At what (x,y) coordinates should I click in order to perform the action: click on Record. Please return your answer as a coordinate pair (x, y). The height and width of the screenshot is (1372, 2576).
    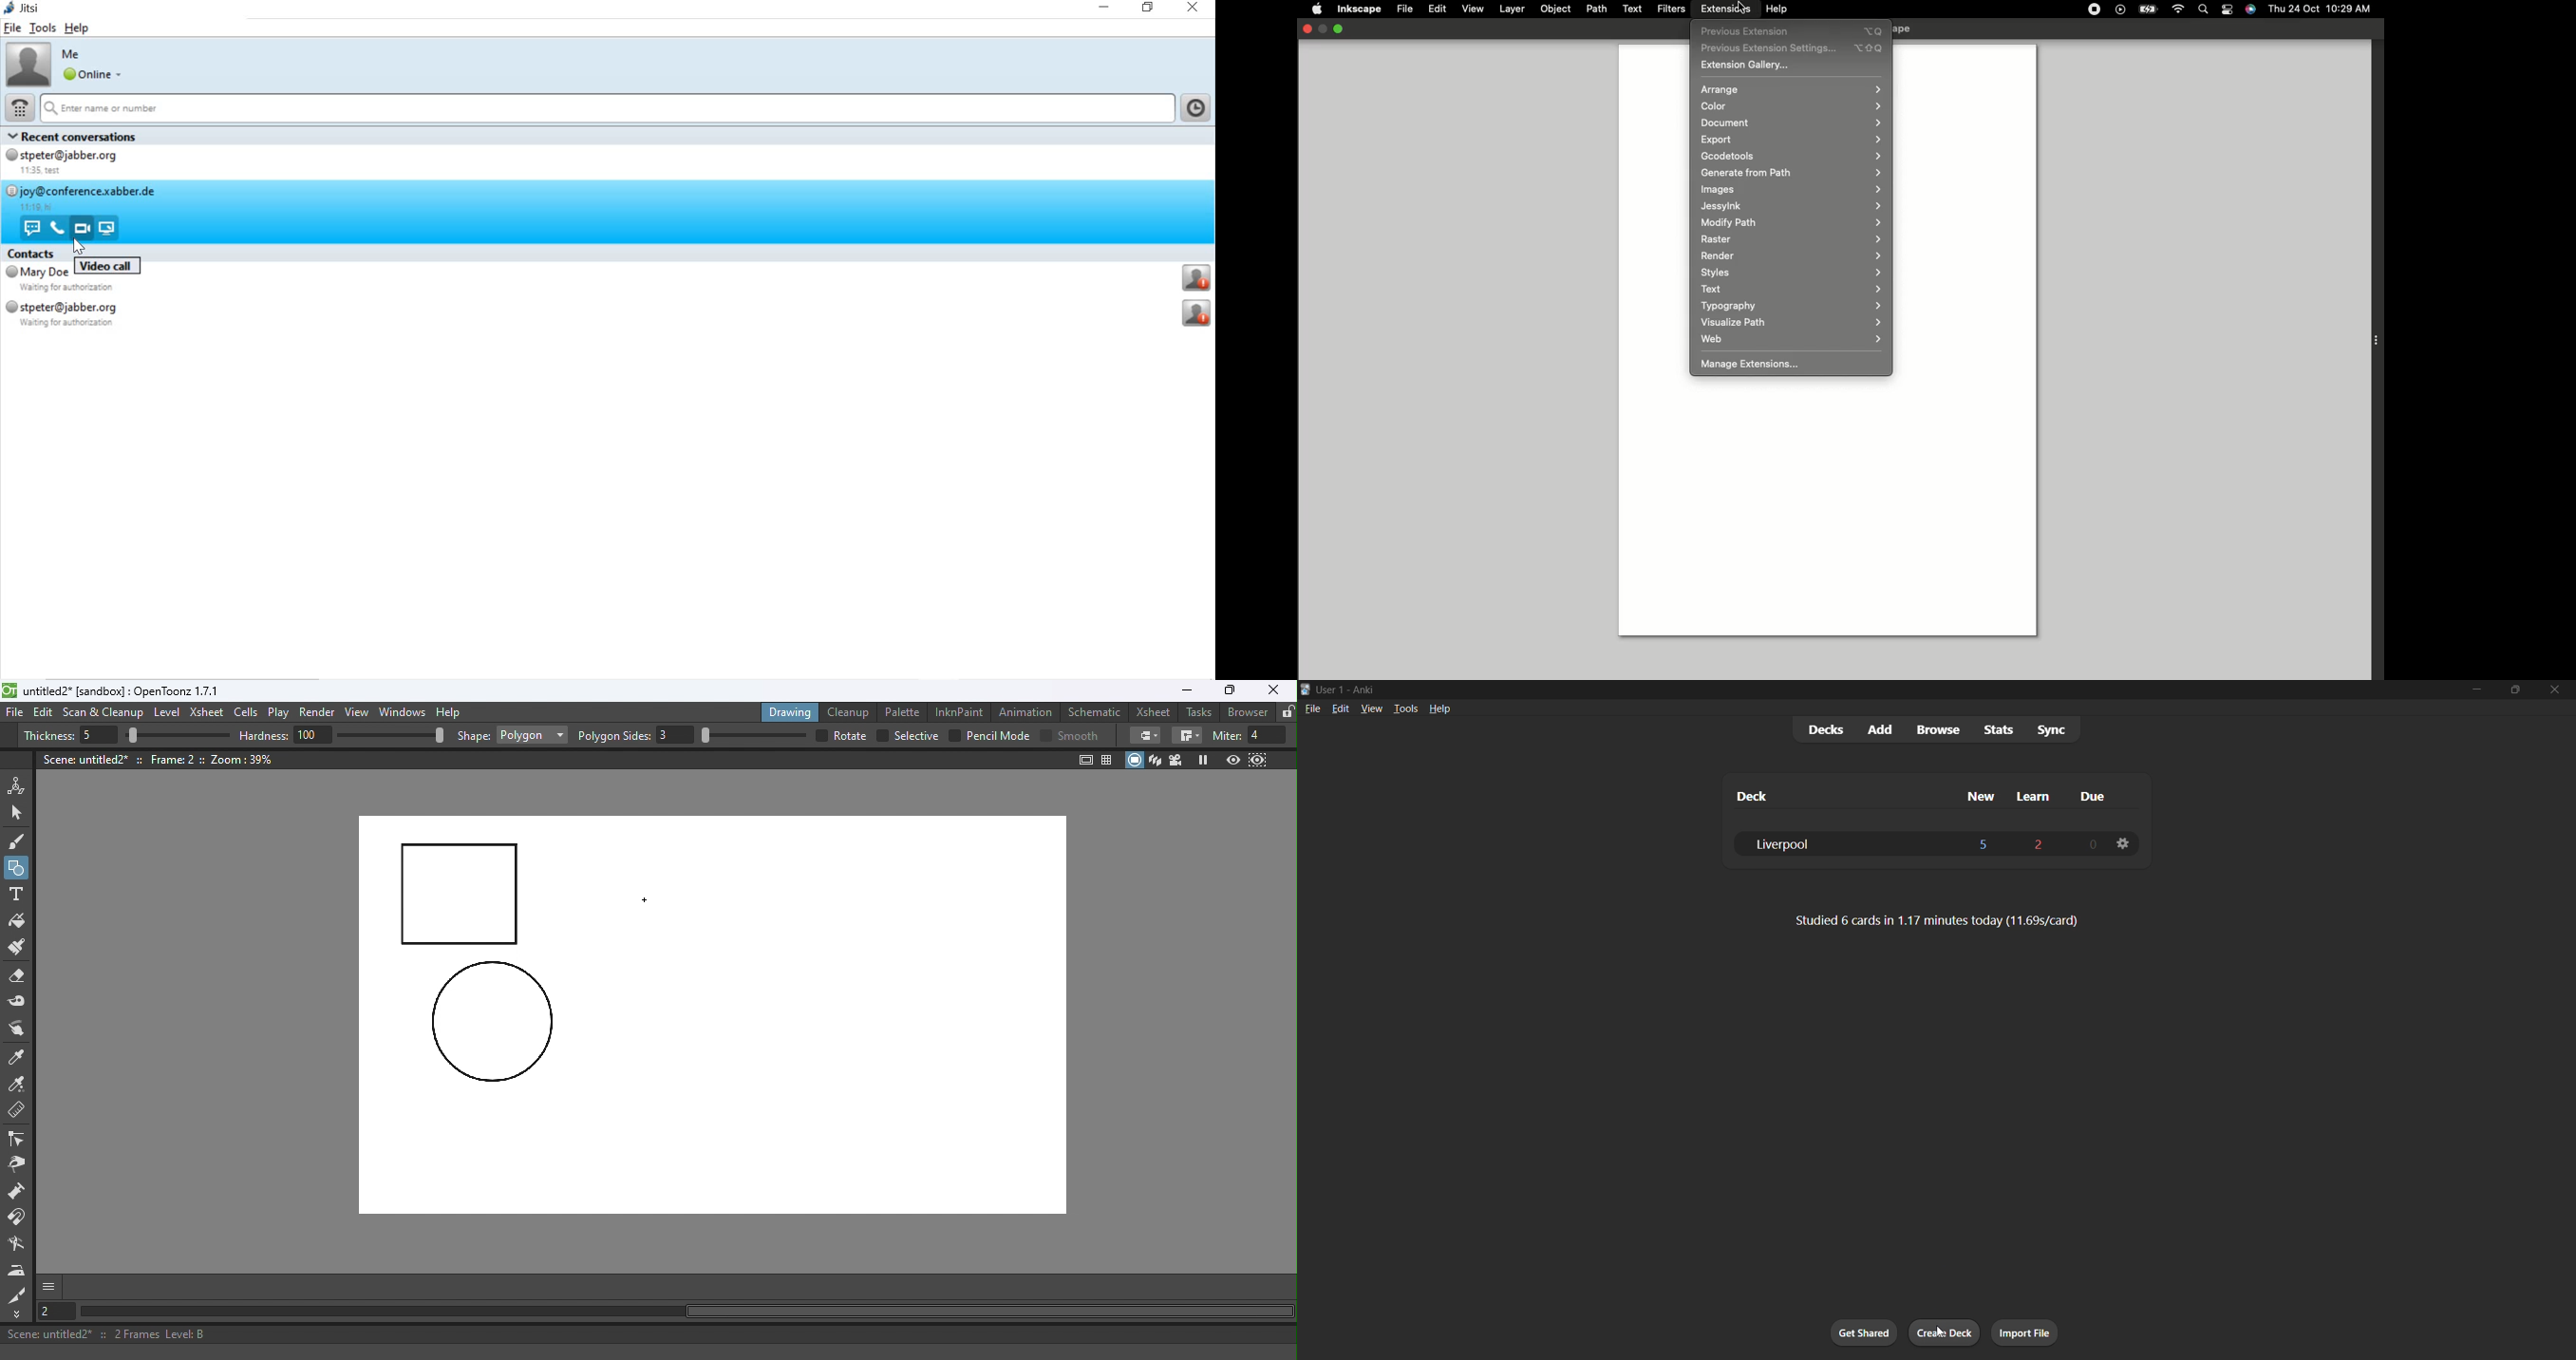
    Looking at the image, I should click on (2094, 9).